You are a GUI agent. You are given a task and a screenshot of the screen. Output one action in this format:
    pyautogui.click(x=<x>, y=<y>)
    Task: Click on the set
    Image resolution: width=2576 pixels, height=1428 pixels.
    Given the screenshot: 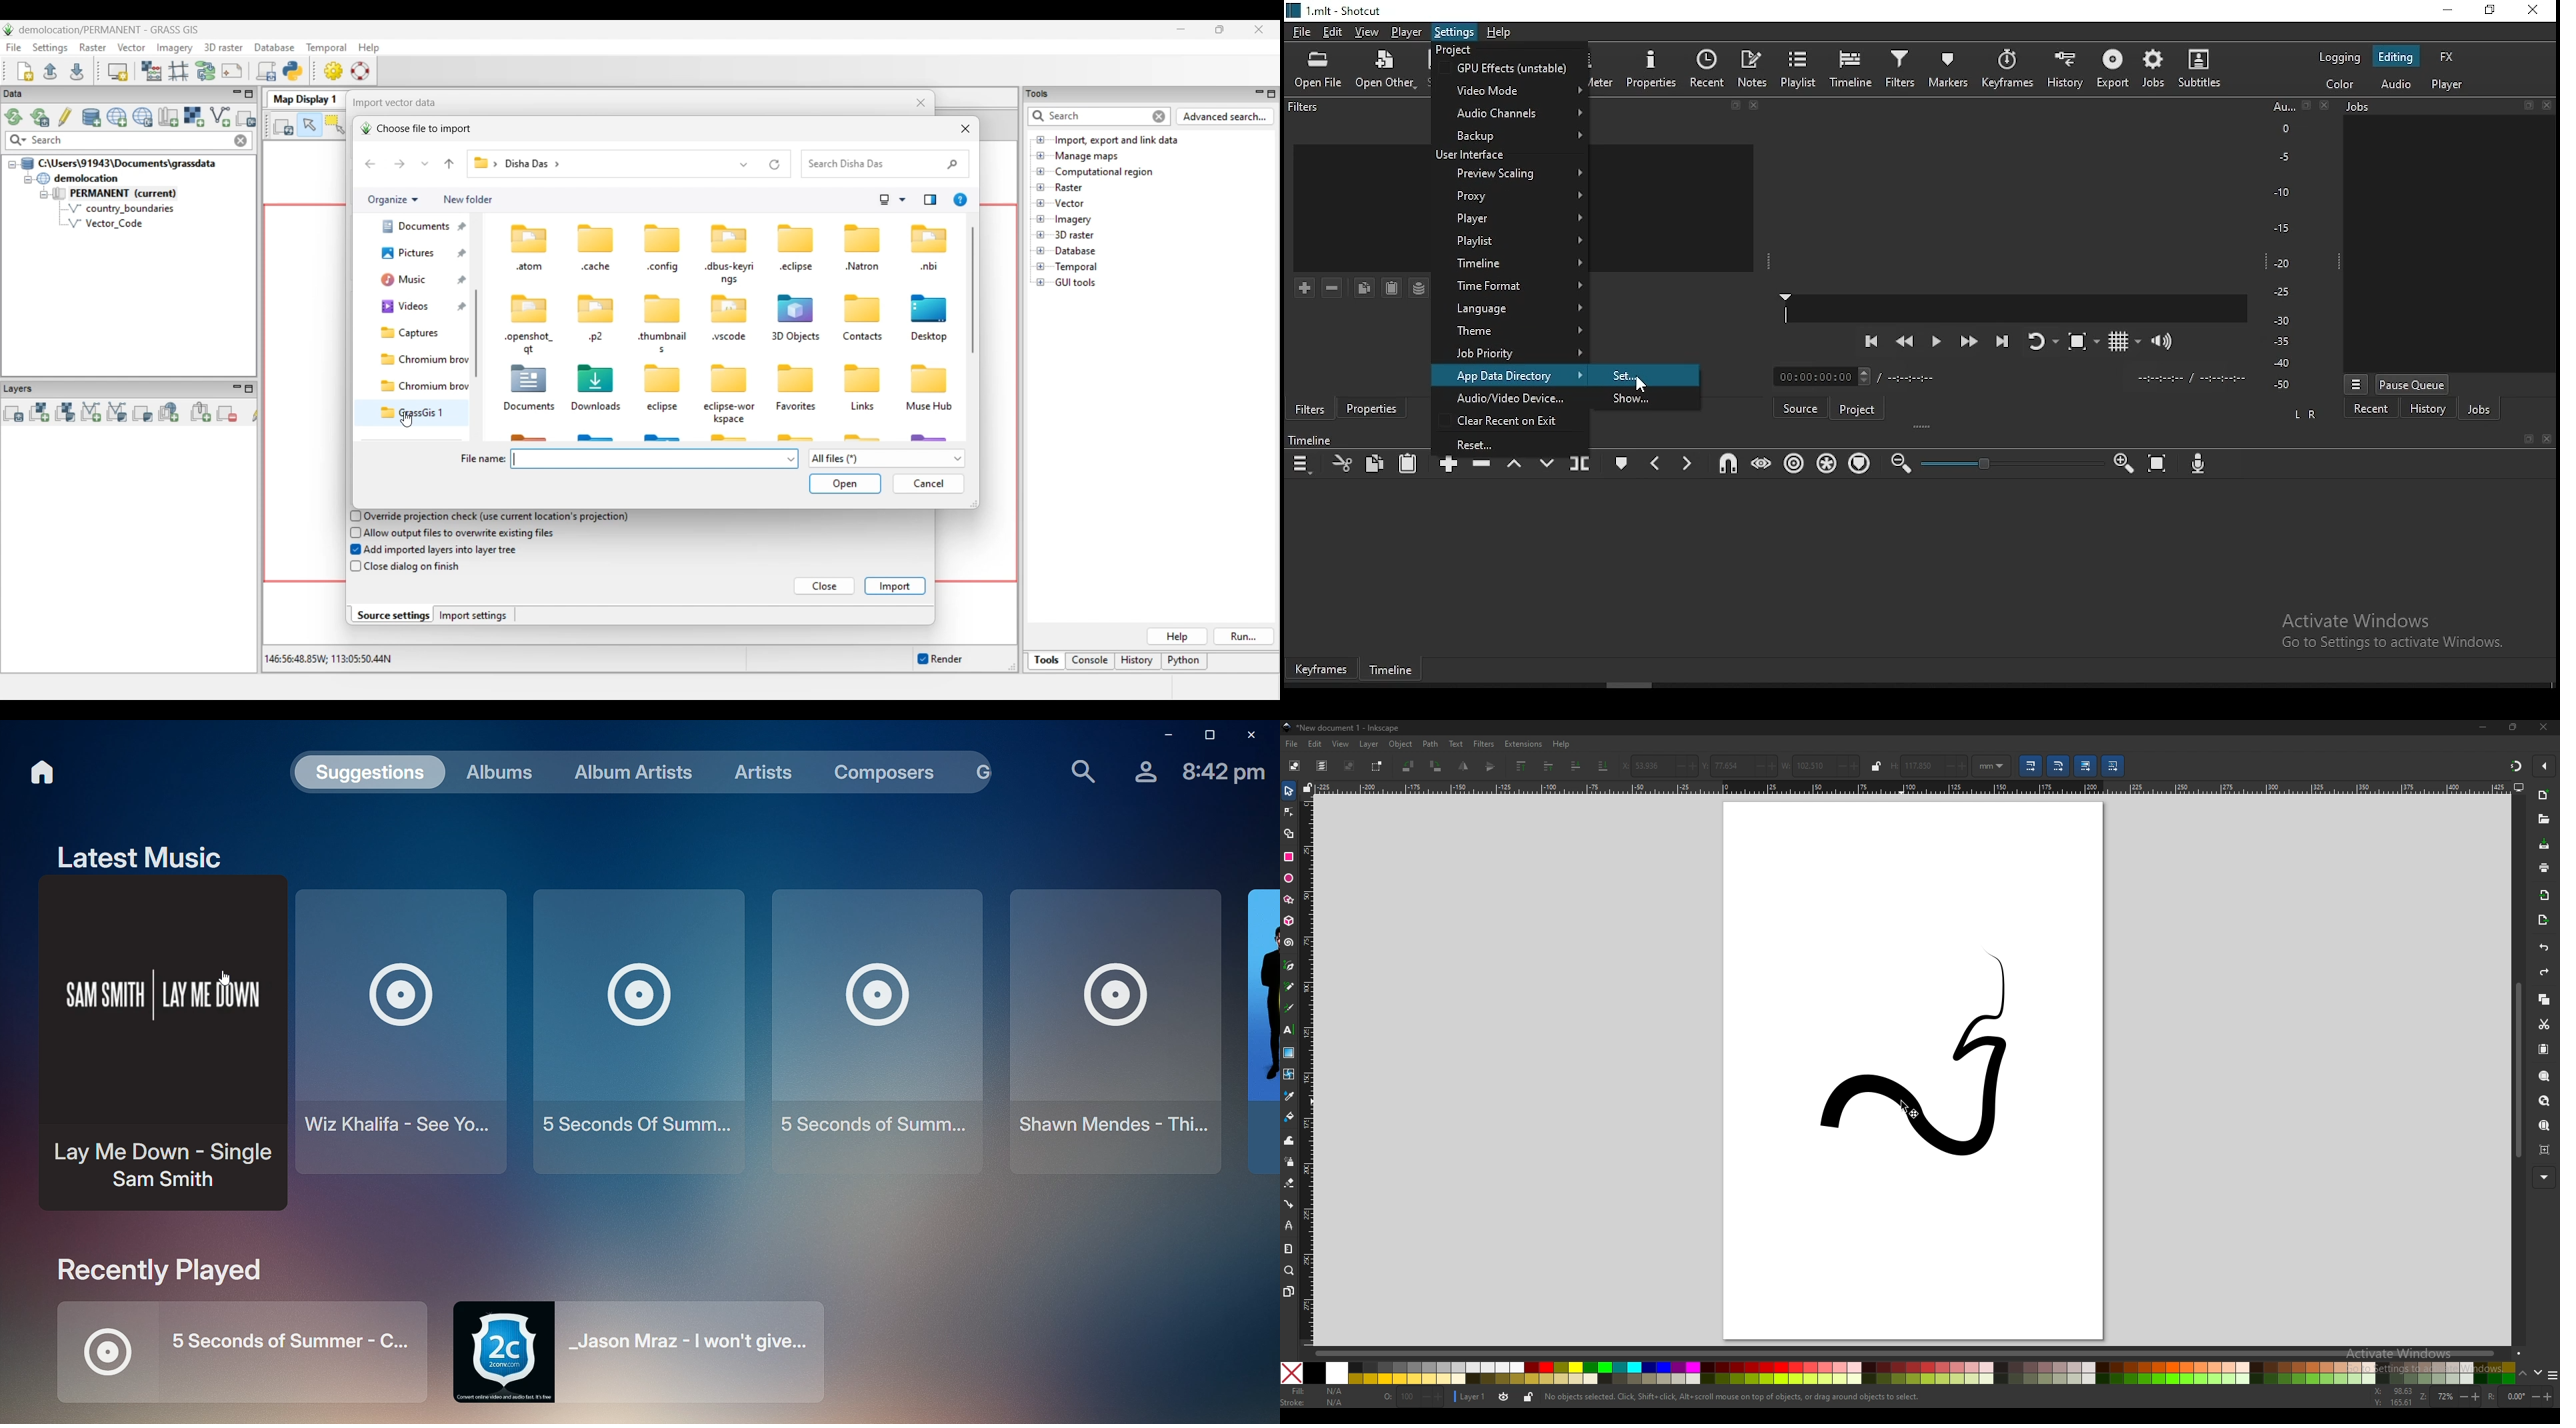 What is the action you would take?
    pyautogui.click(x=1643, y=375)
    